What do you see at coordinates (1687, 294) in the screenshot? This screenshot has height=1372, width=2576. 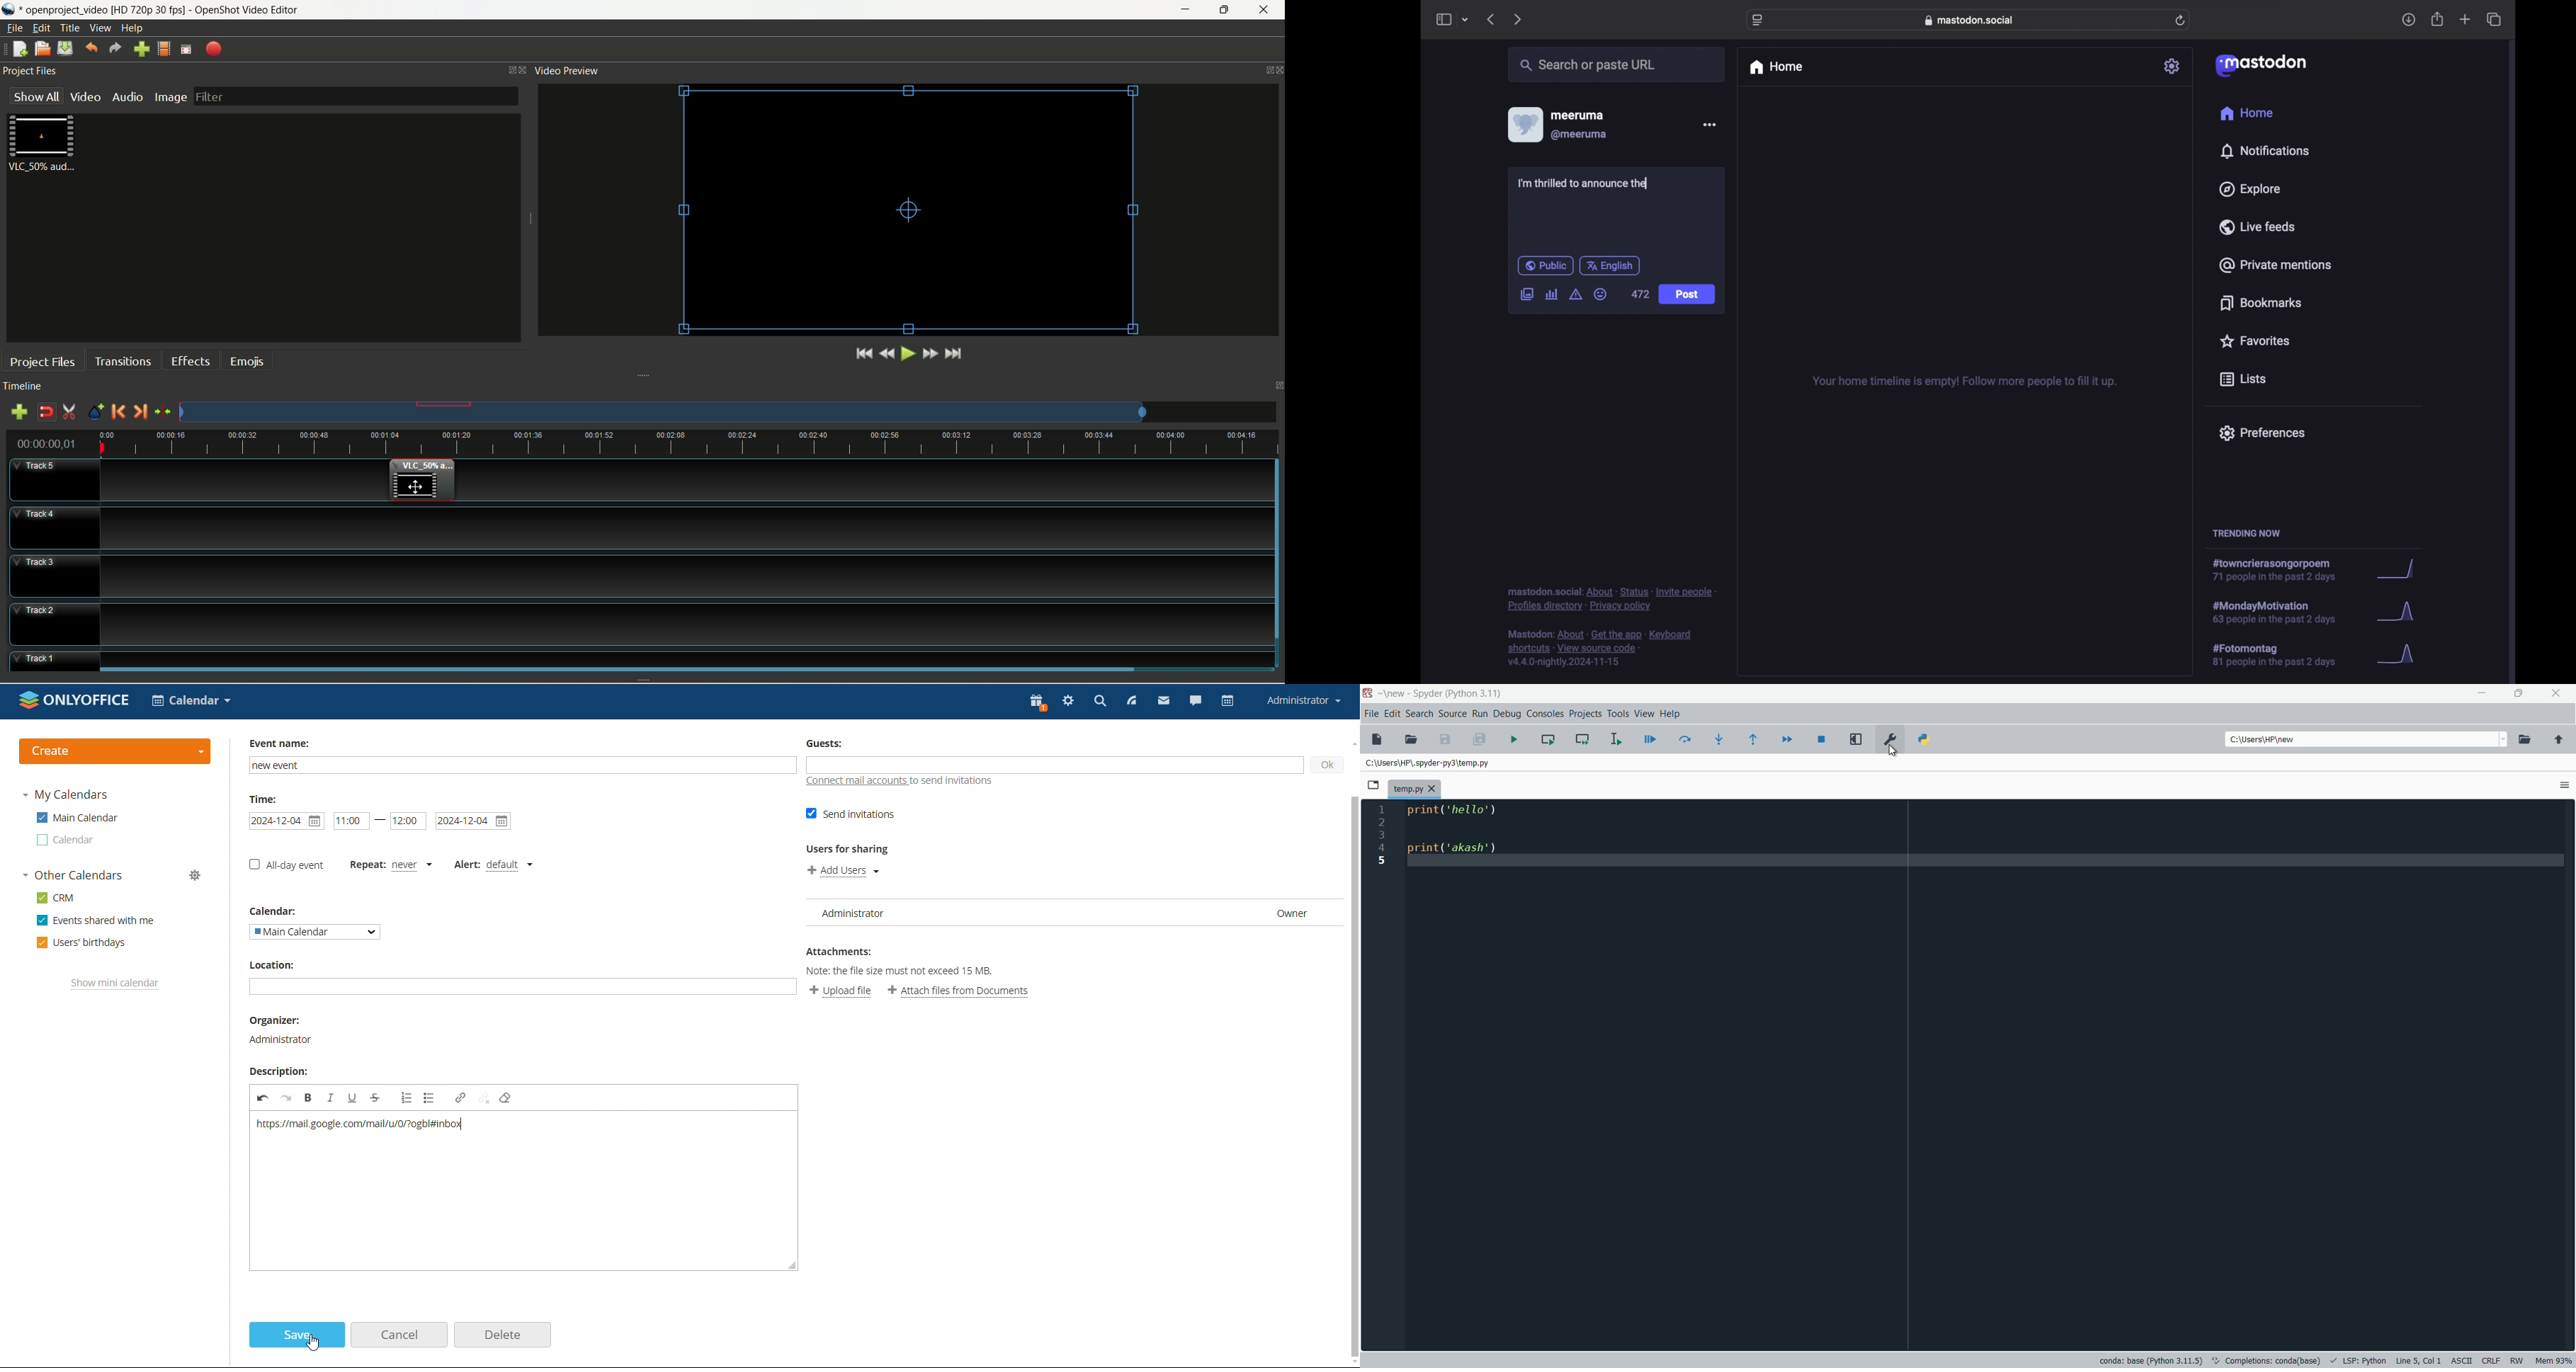 I see `post` at bounding box center [1687, 294].